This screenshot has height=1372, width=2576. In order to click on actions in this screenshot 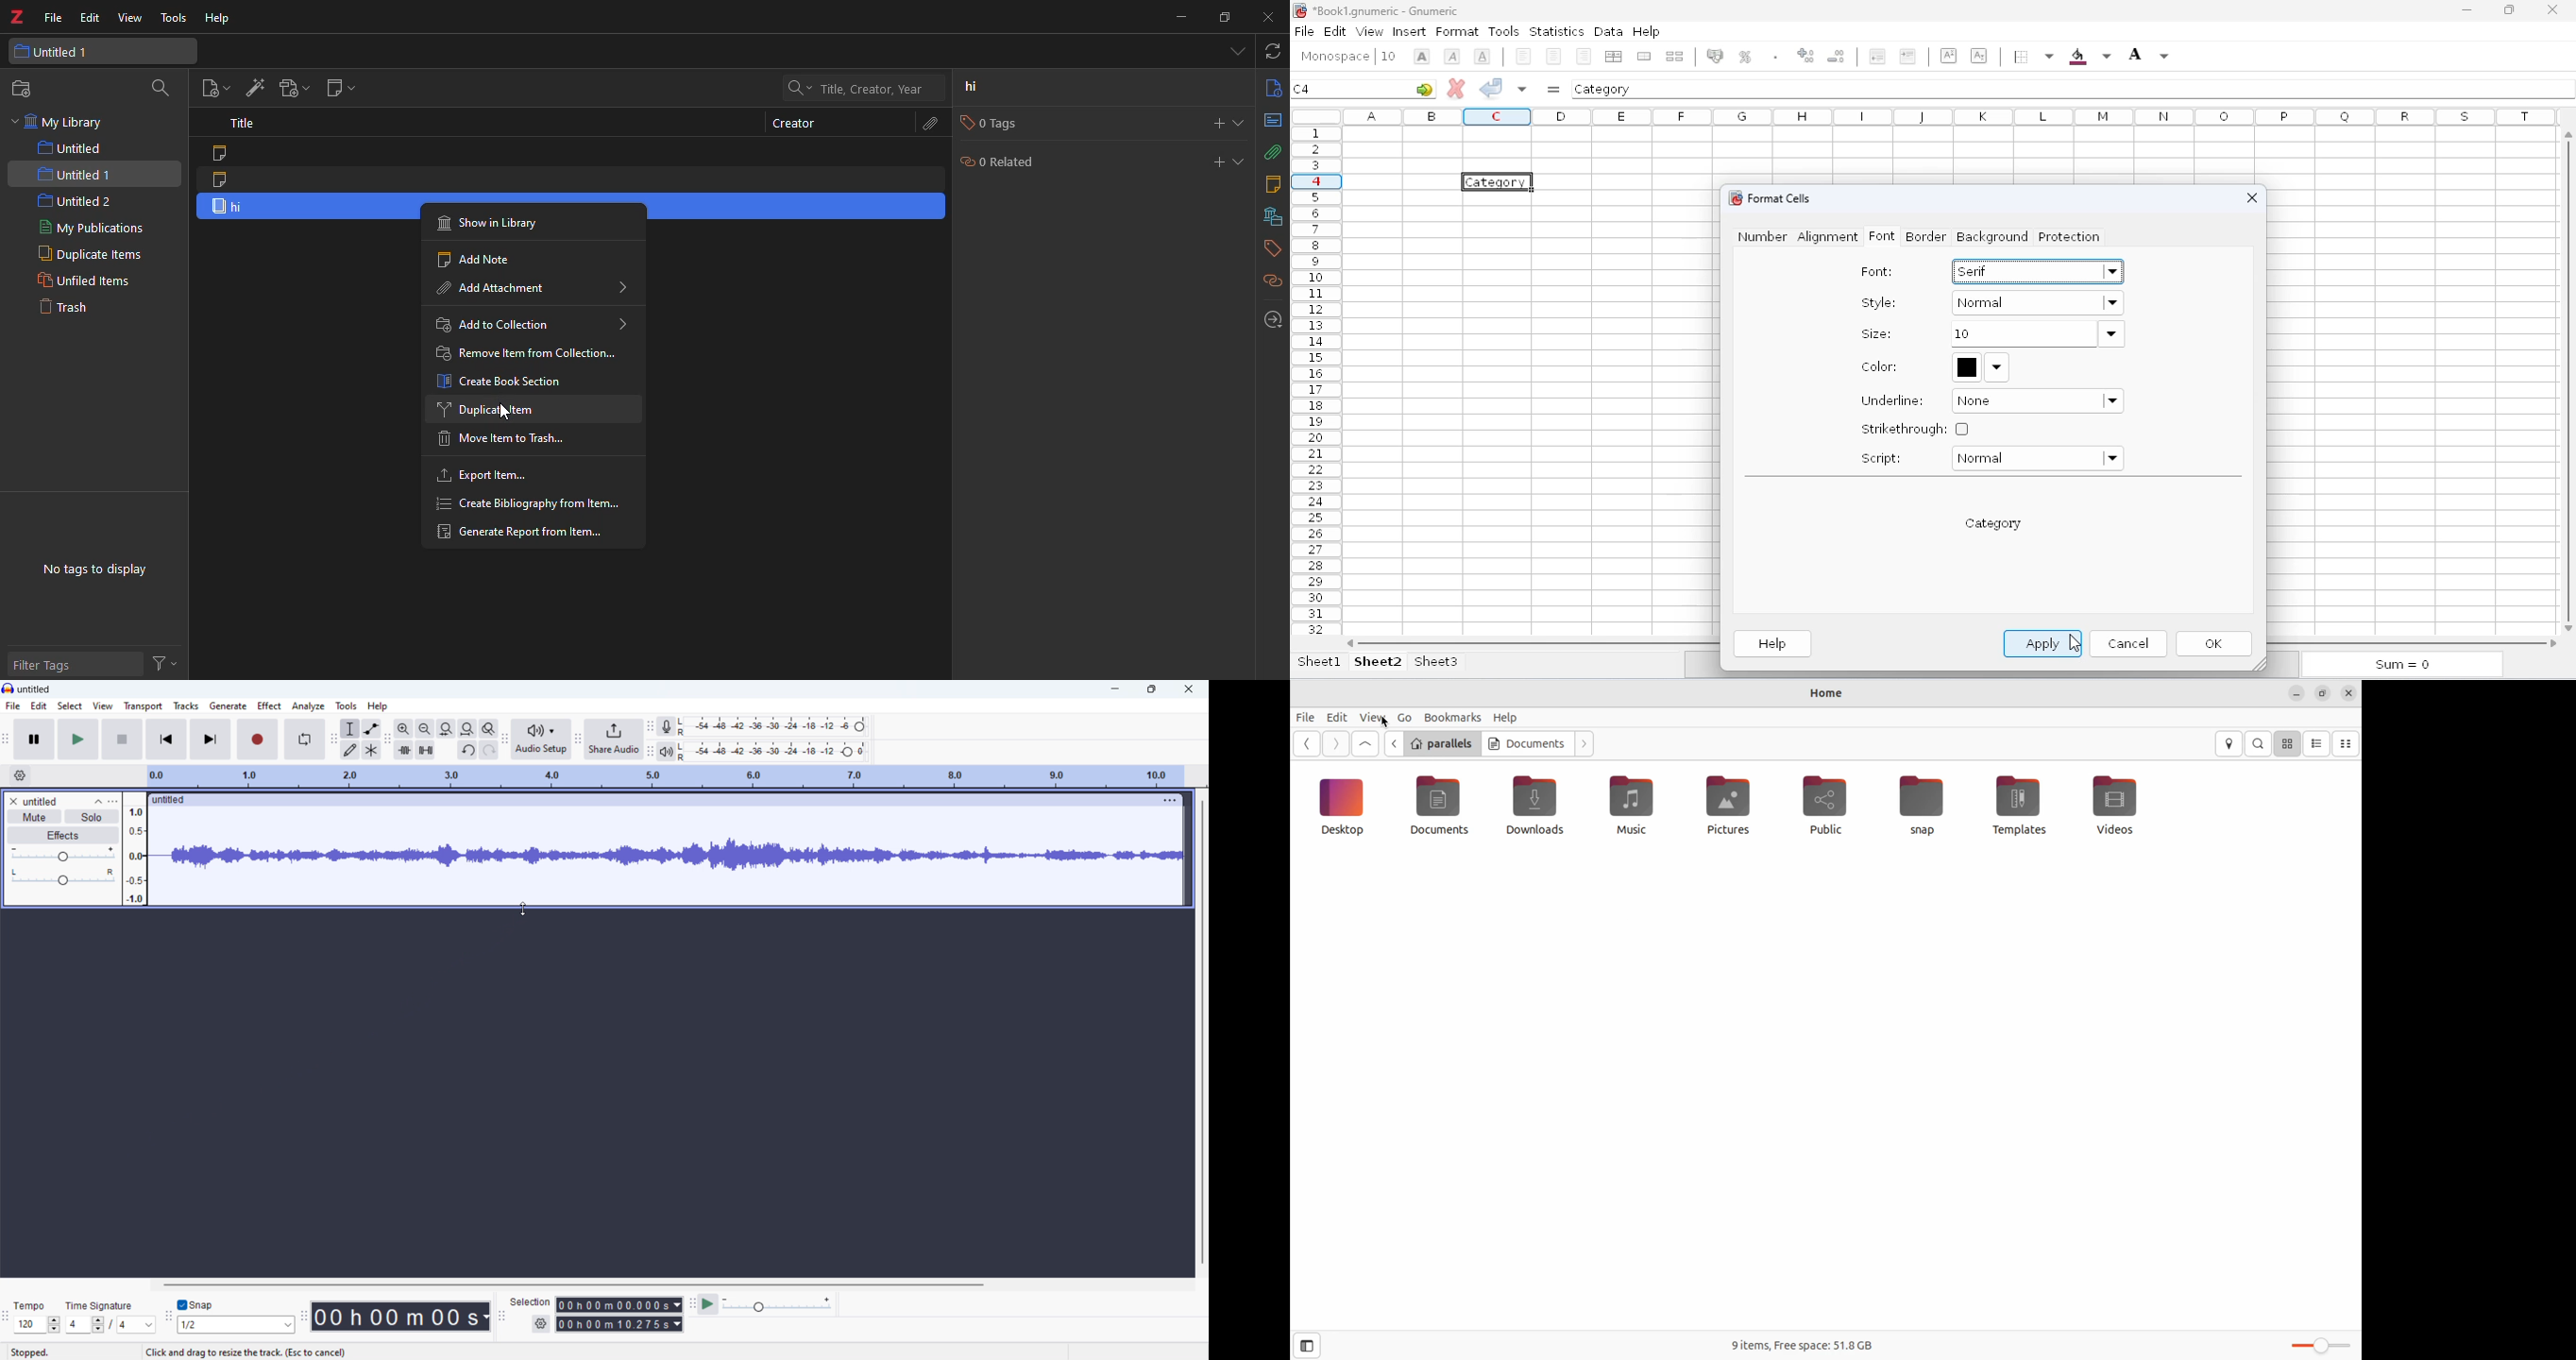, I will do `click(170, 666)`.